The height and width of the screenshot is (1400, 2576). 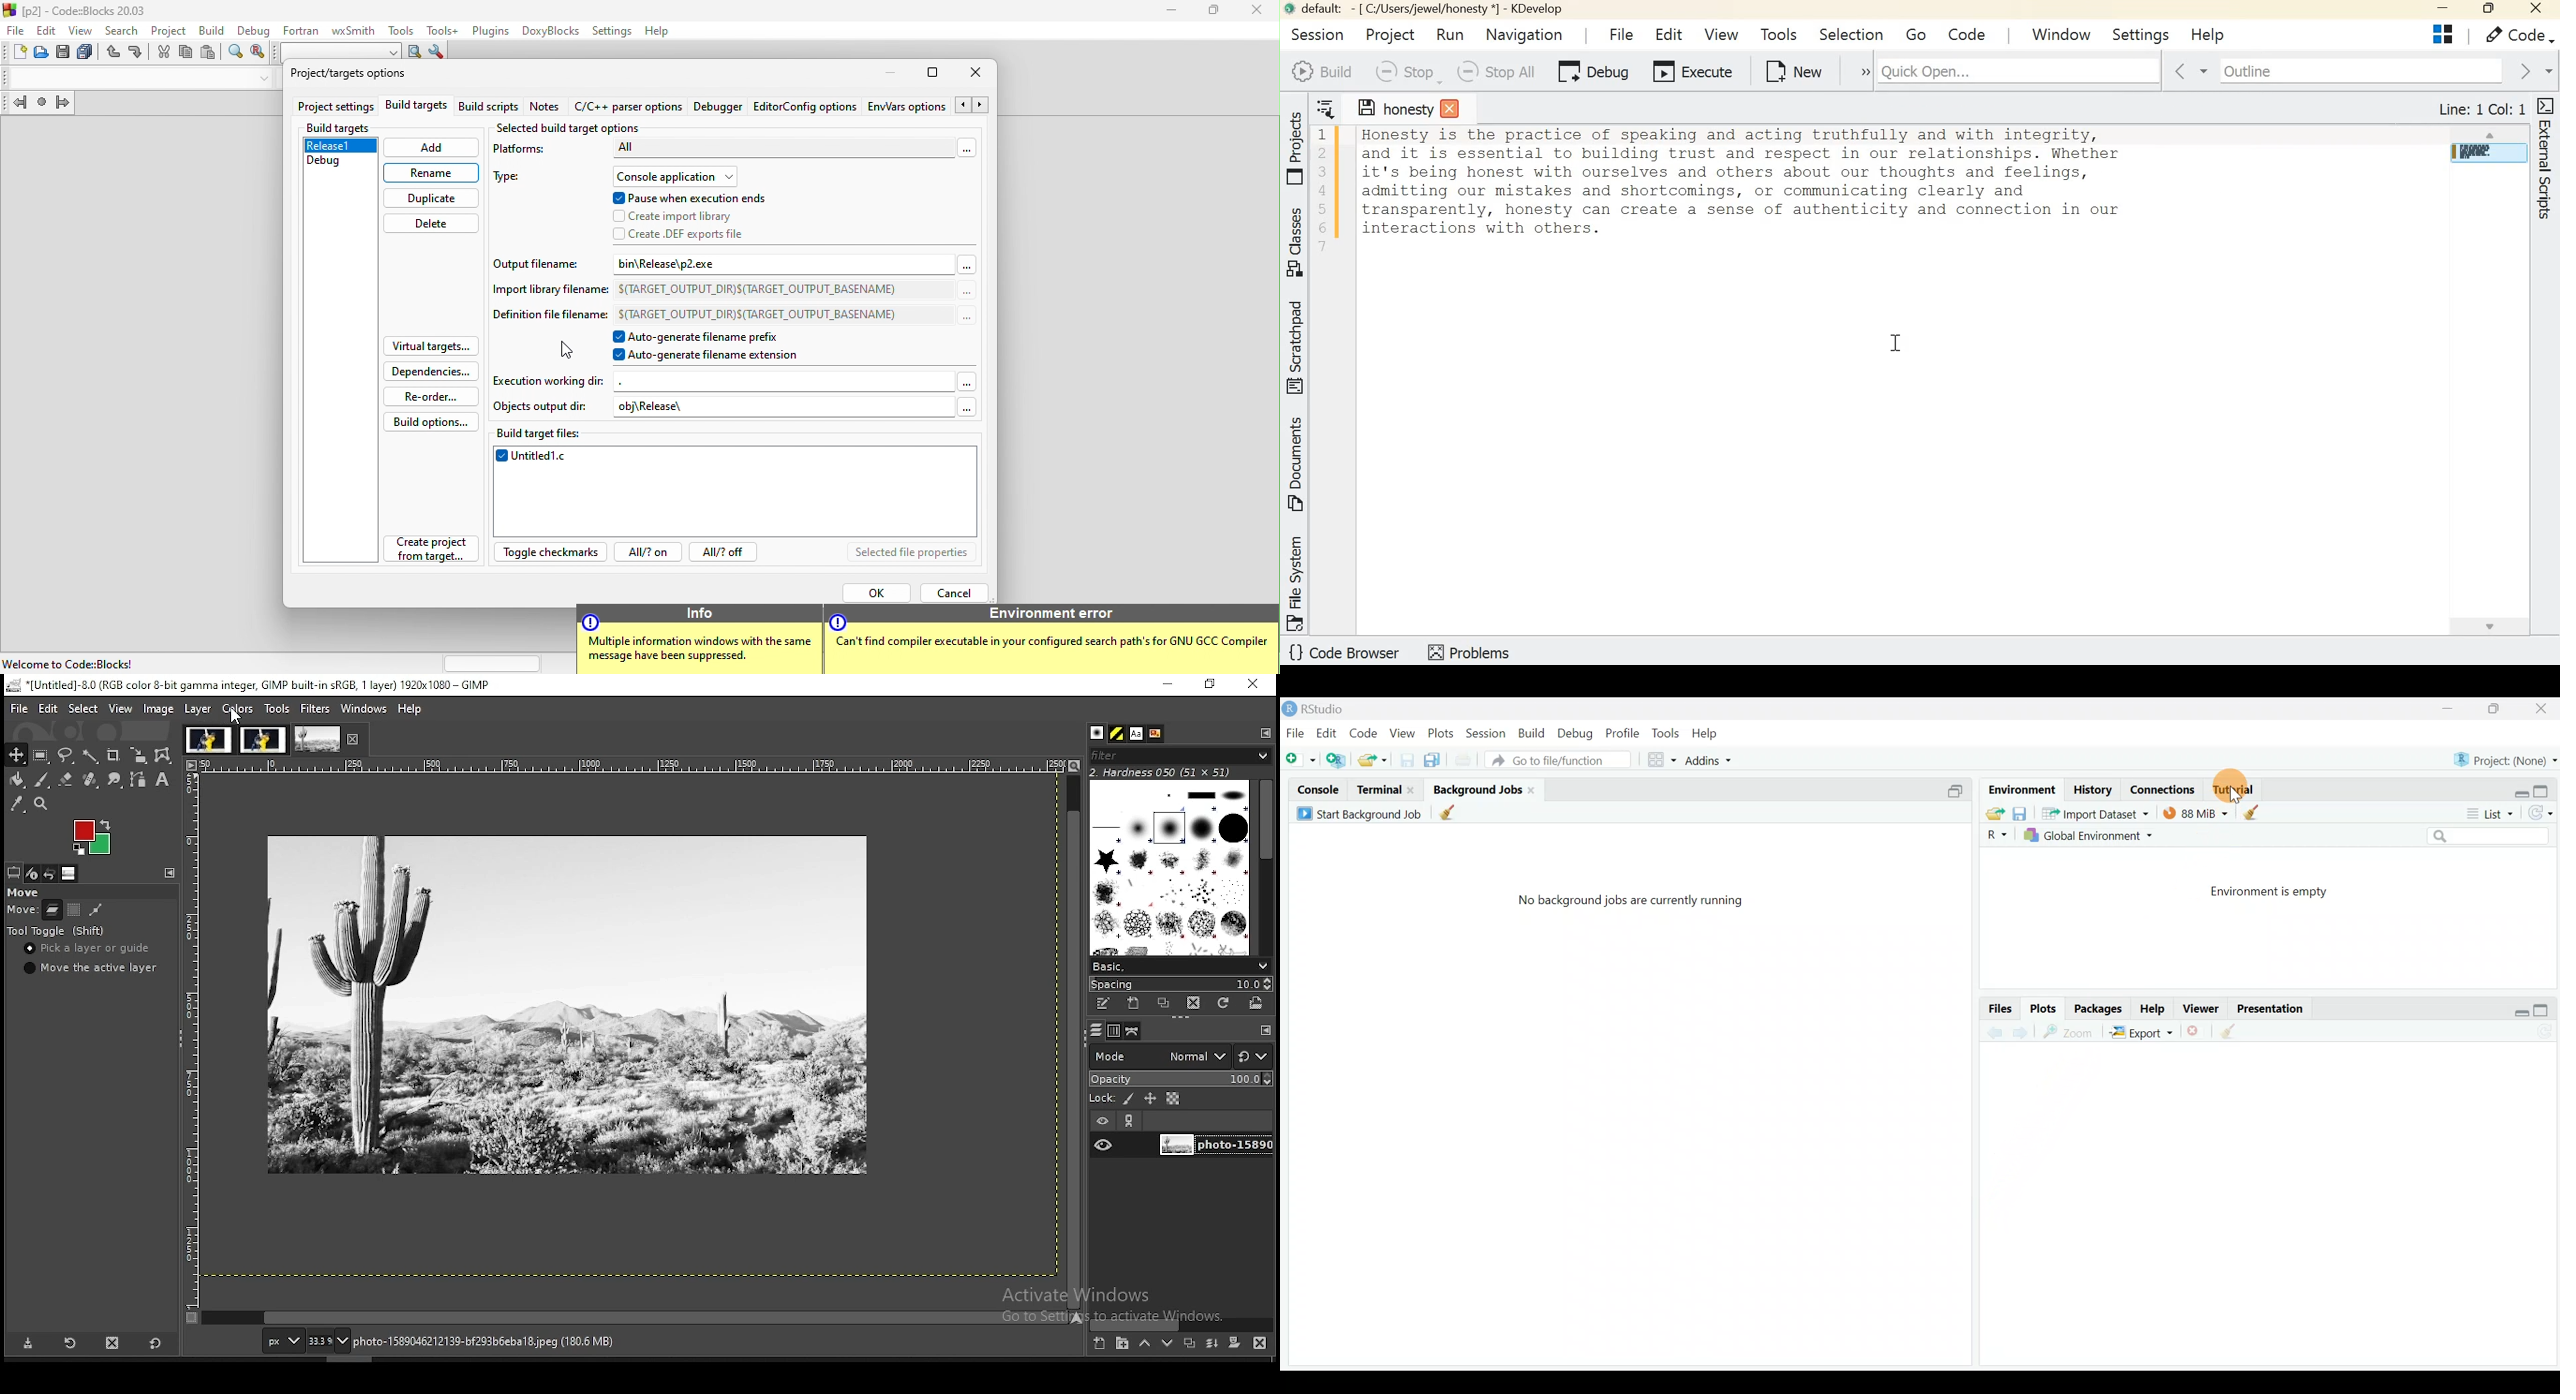 I want to click on all?on, so click(x=647, y=554).